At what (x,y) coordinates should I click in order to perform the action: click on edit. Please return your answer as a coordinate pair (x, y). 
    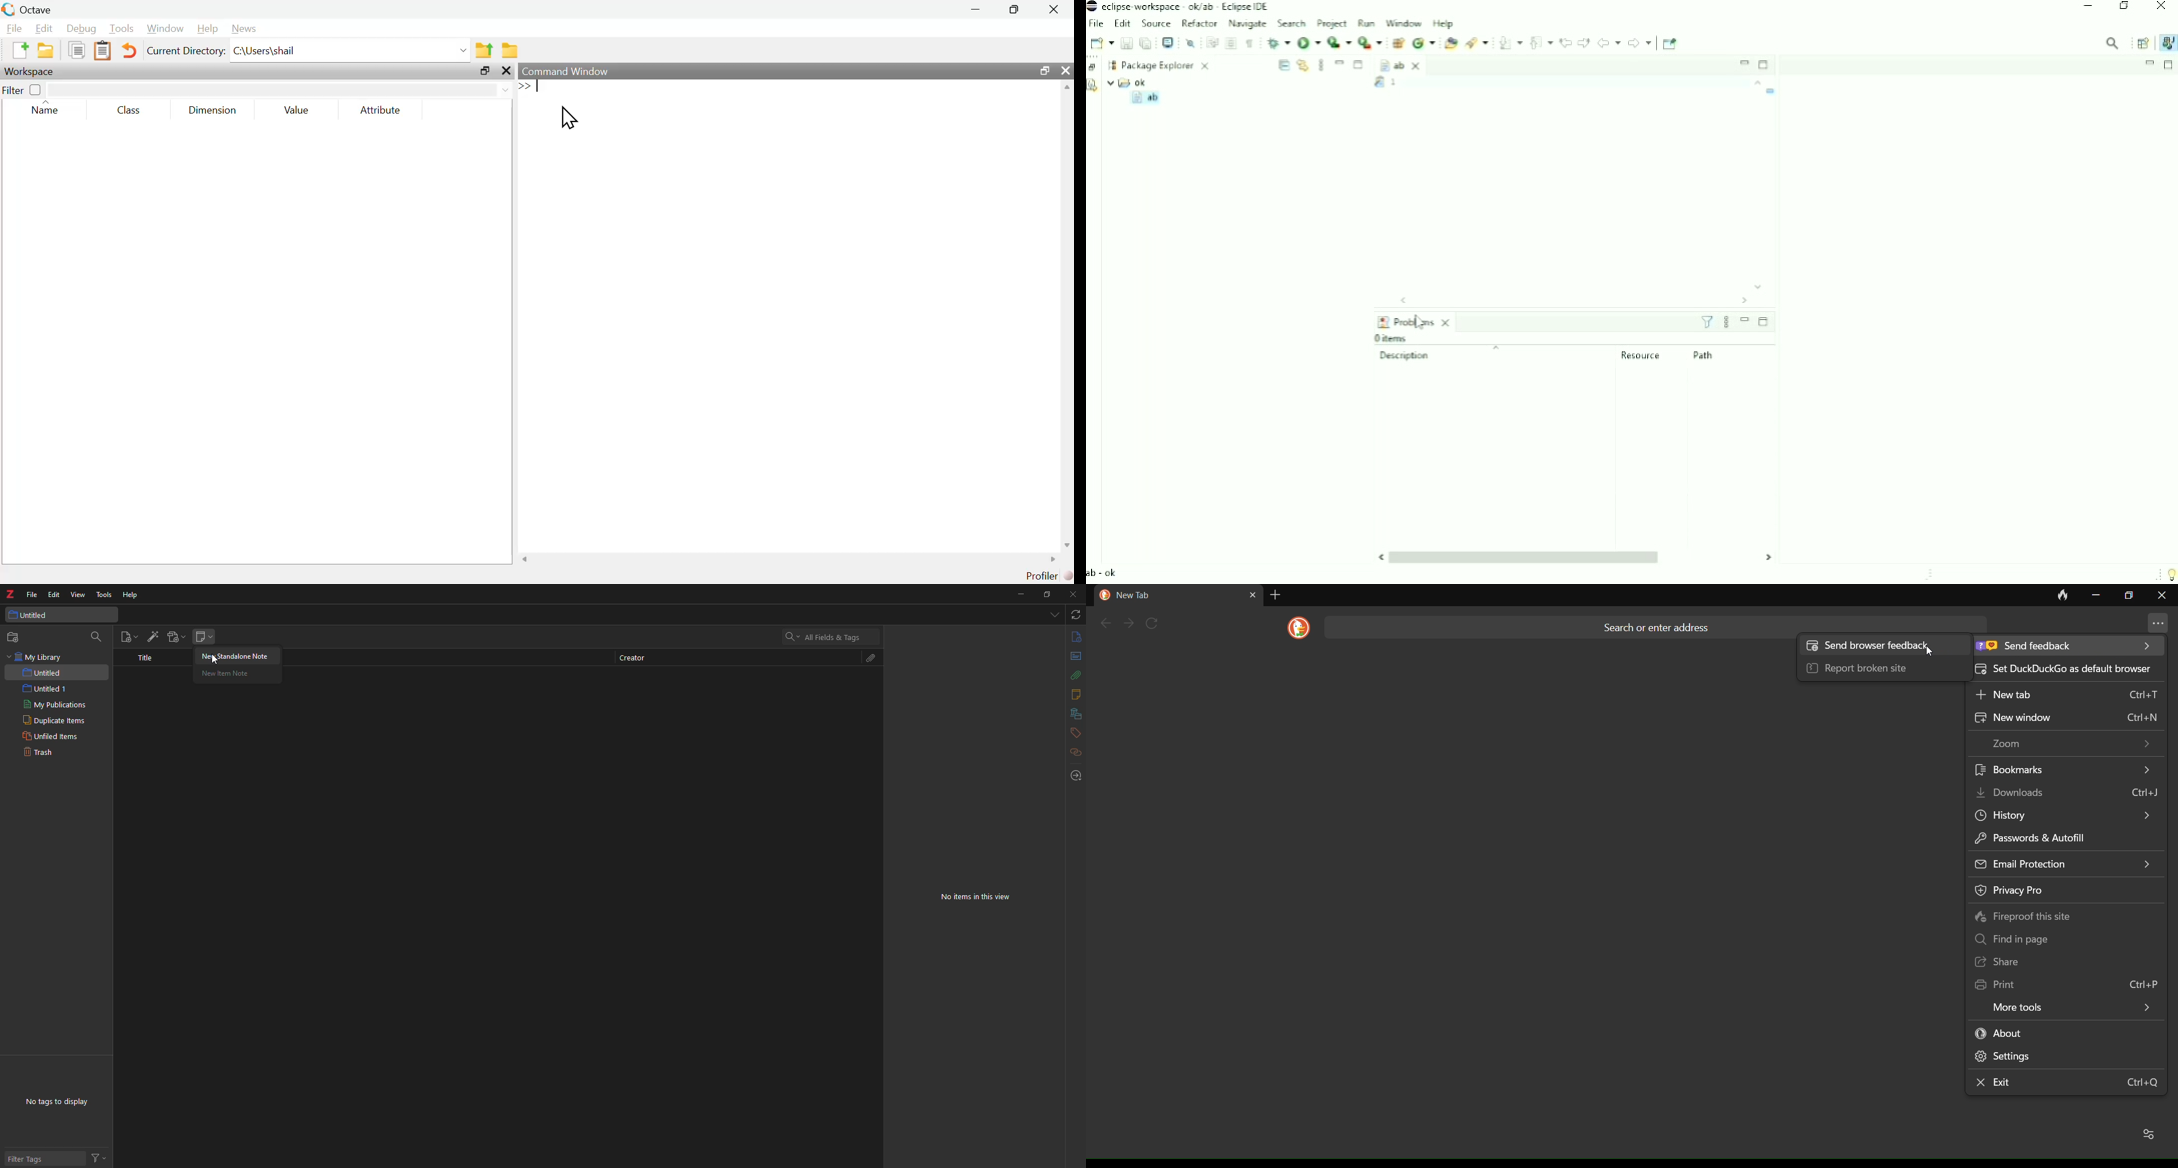
    Looking at the image, I should click on (55, 594).